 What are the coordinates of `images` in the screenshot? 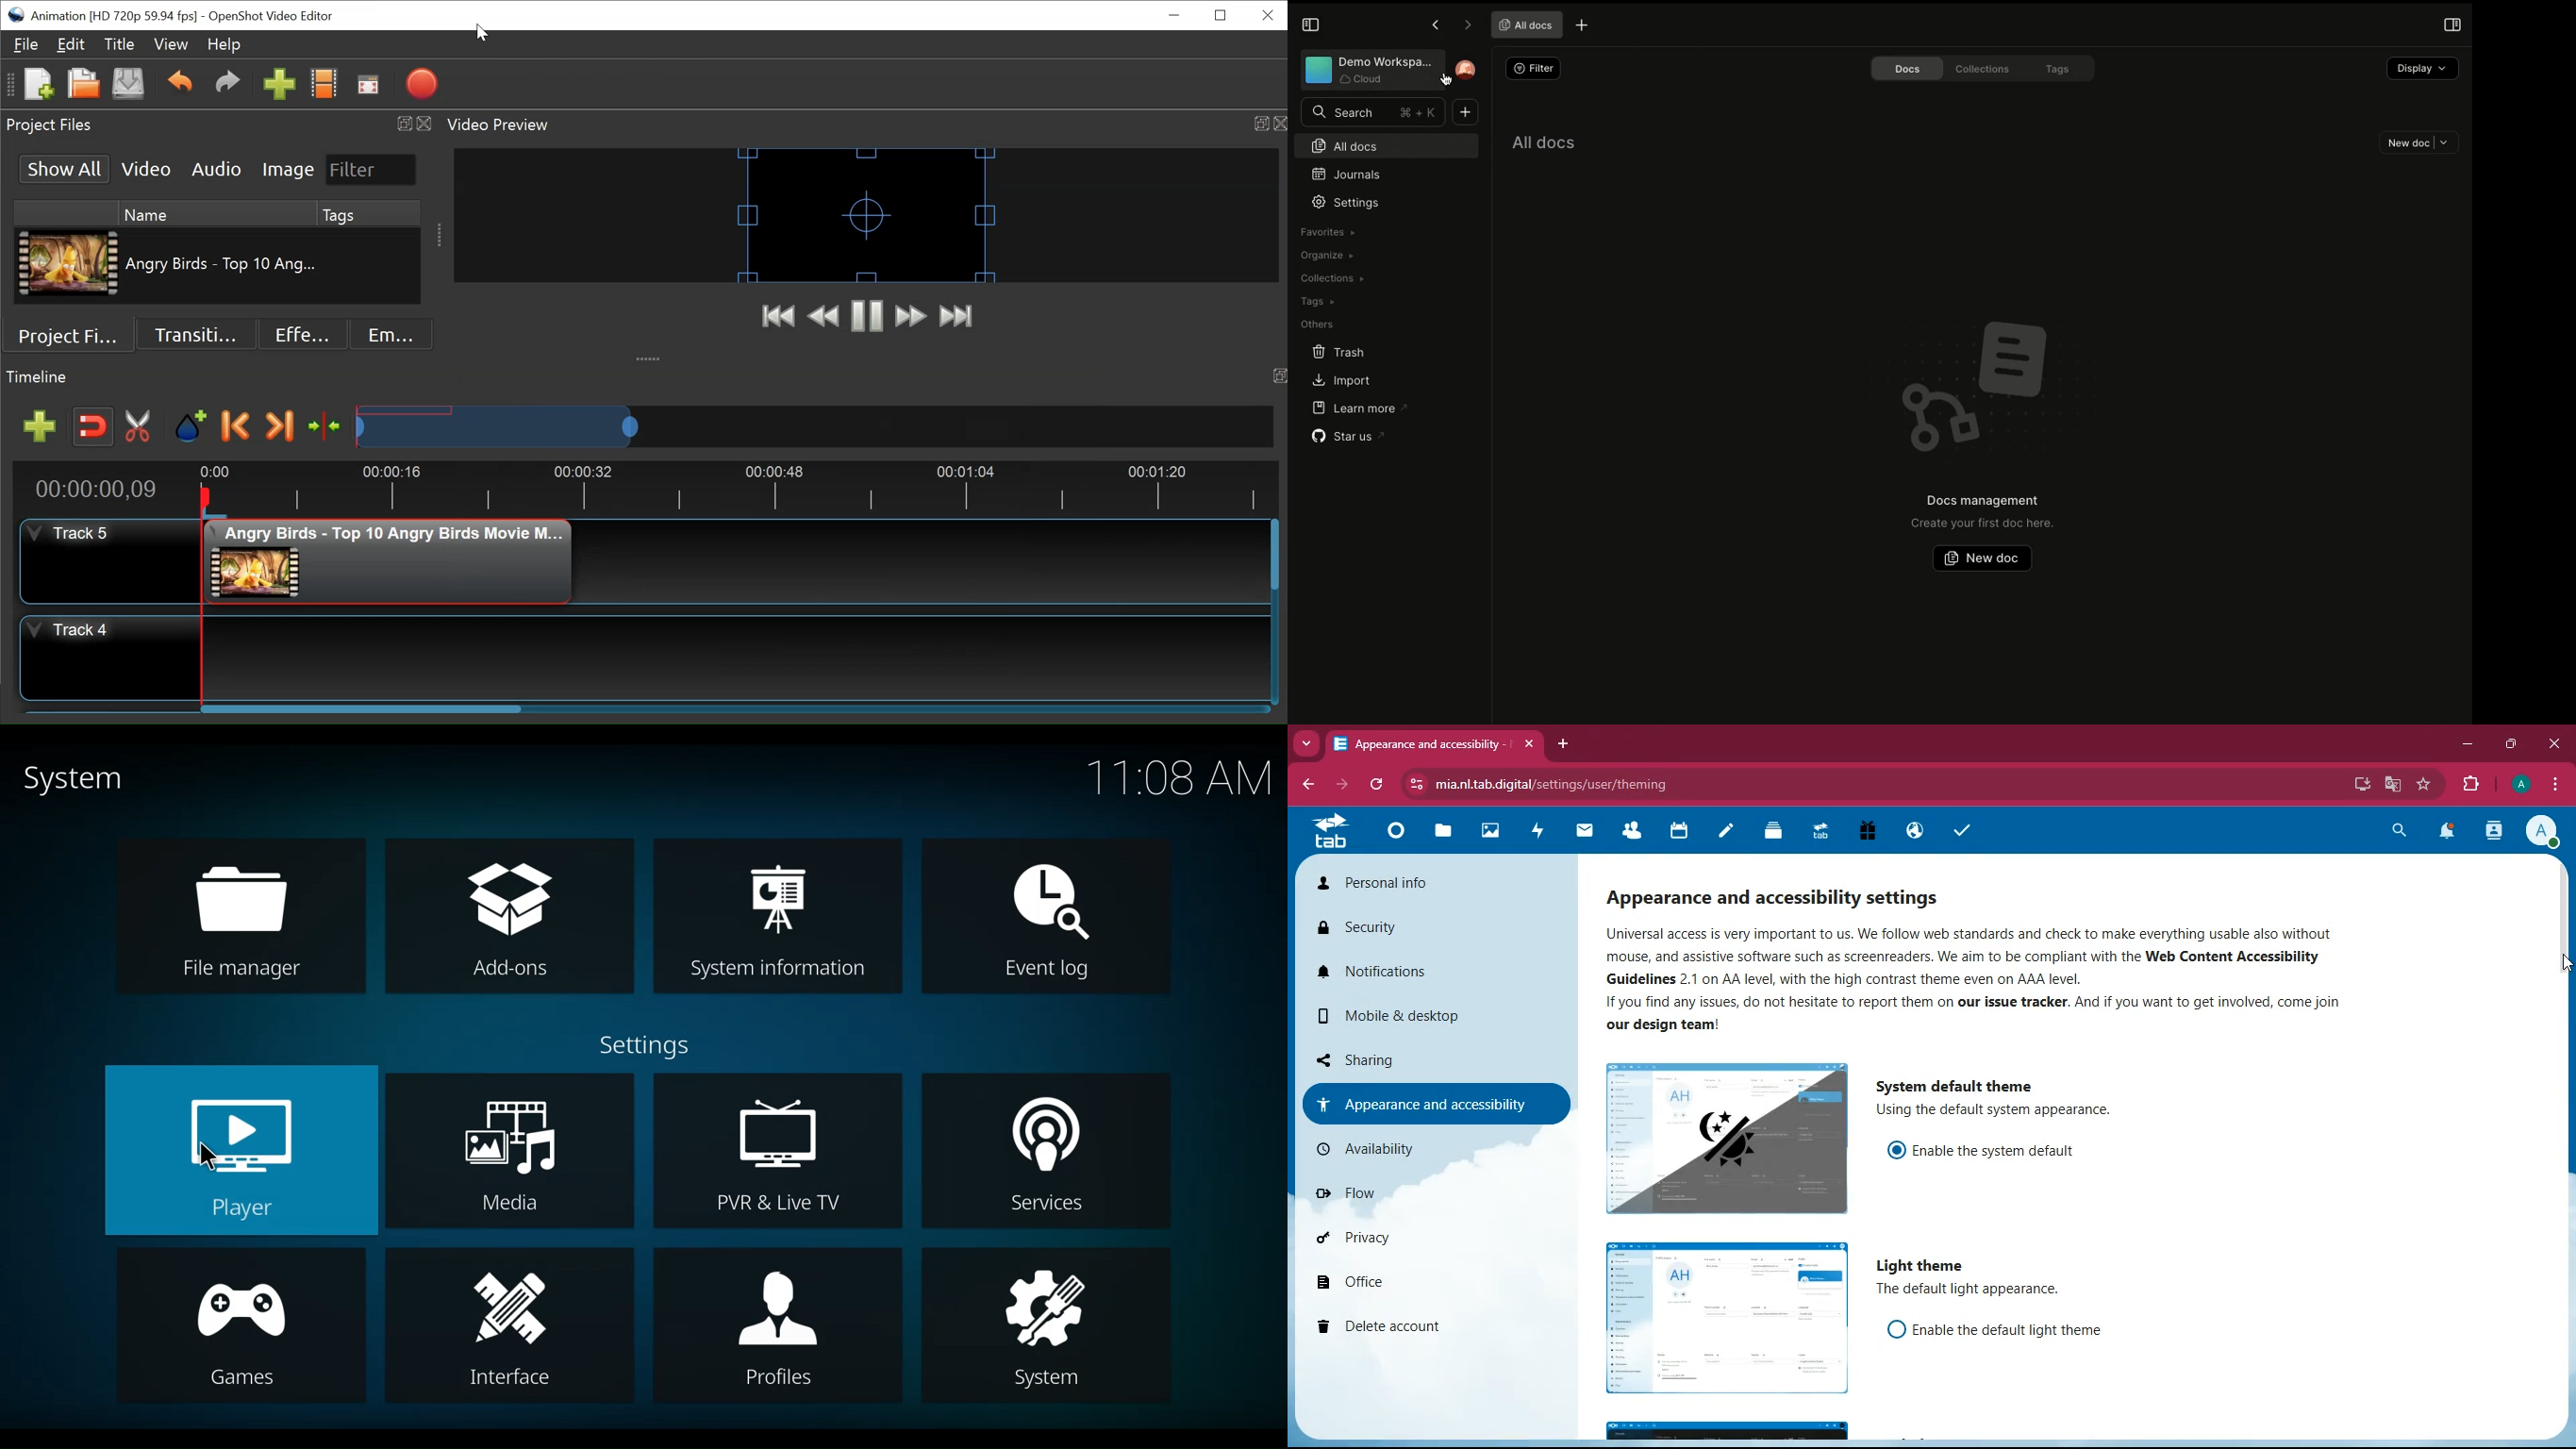 It's located at (1494, 829).